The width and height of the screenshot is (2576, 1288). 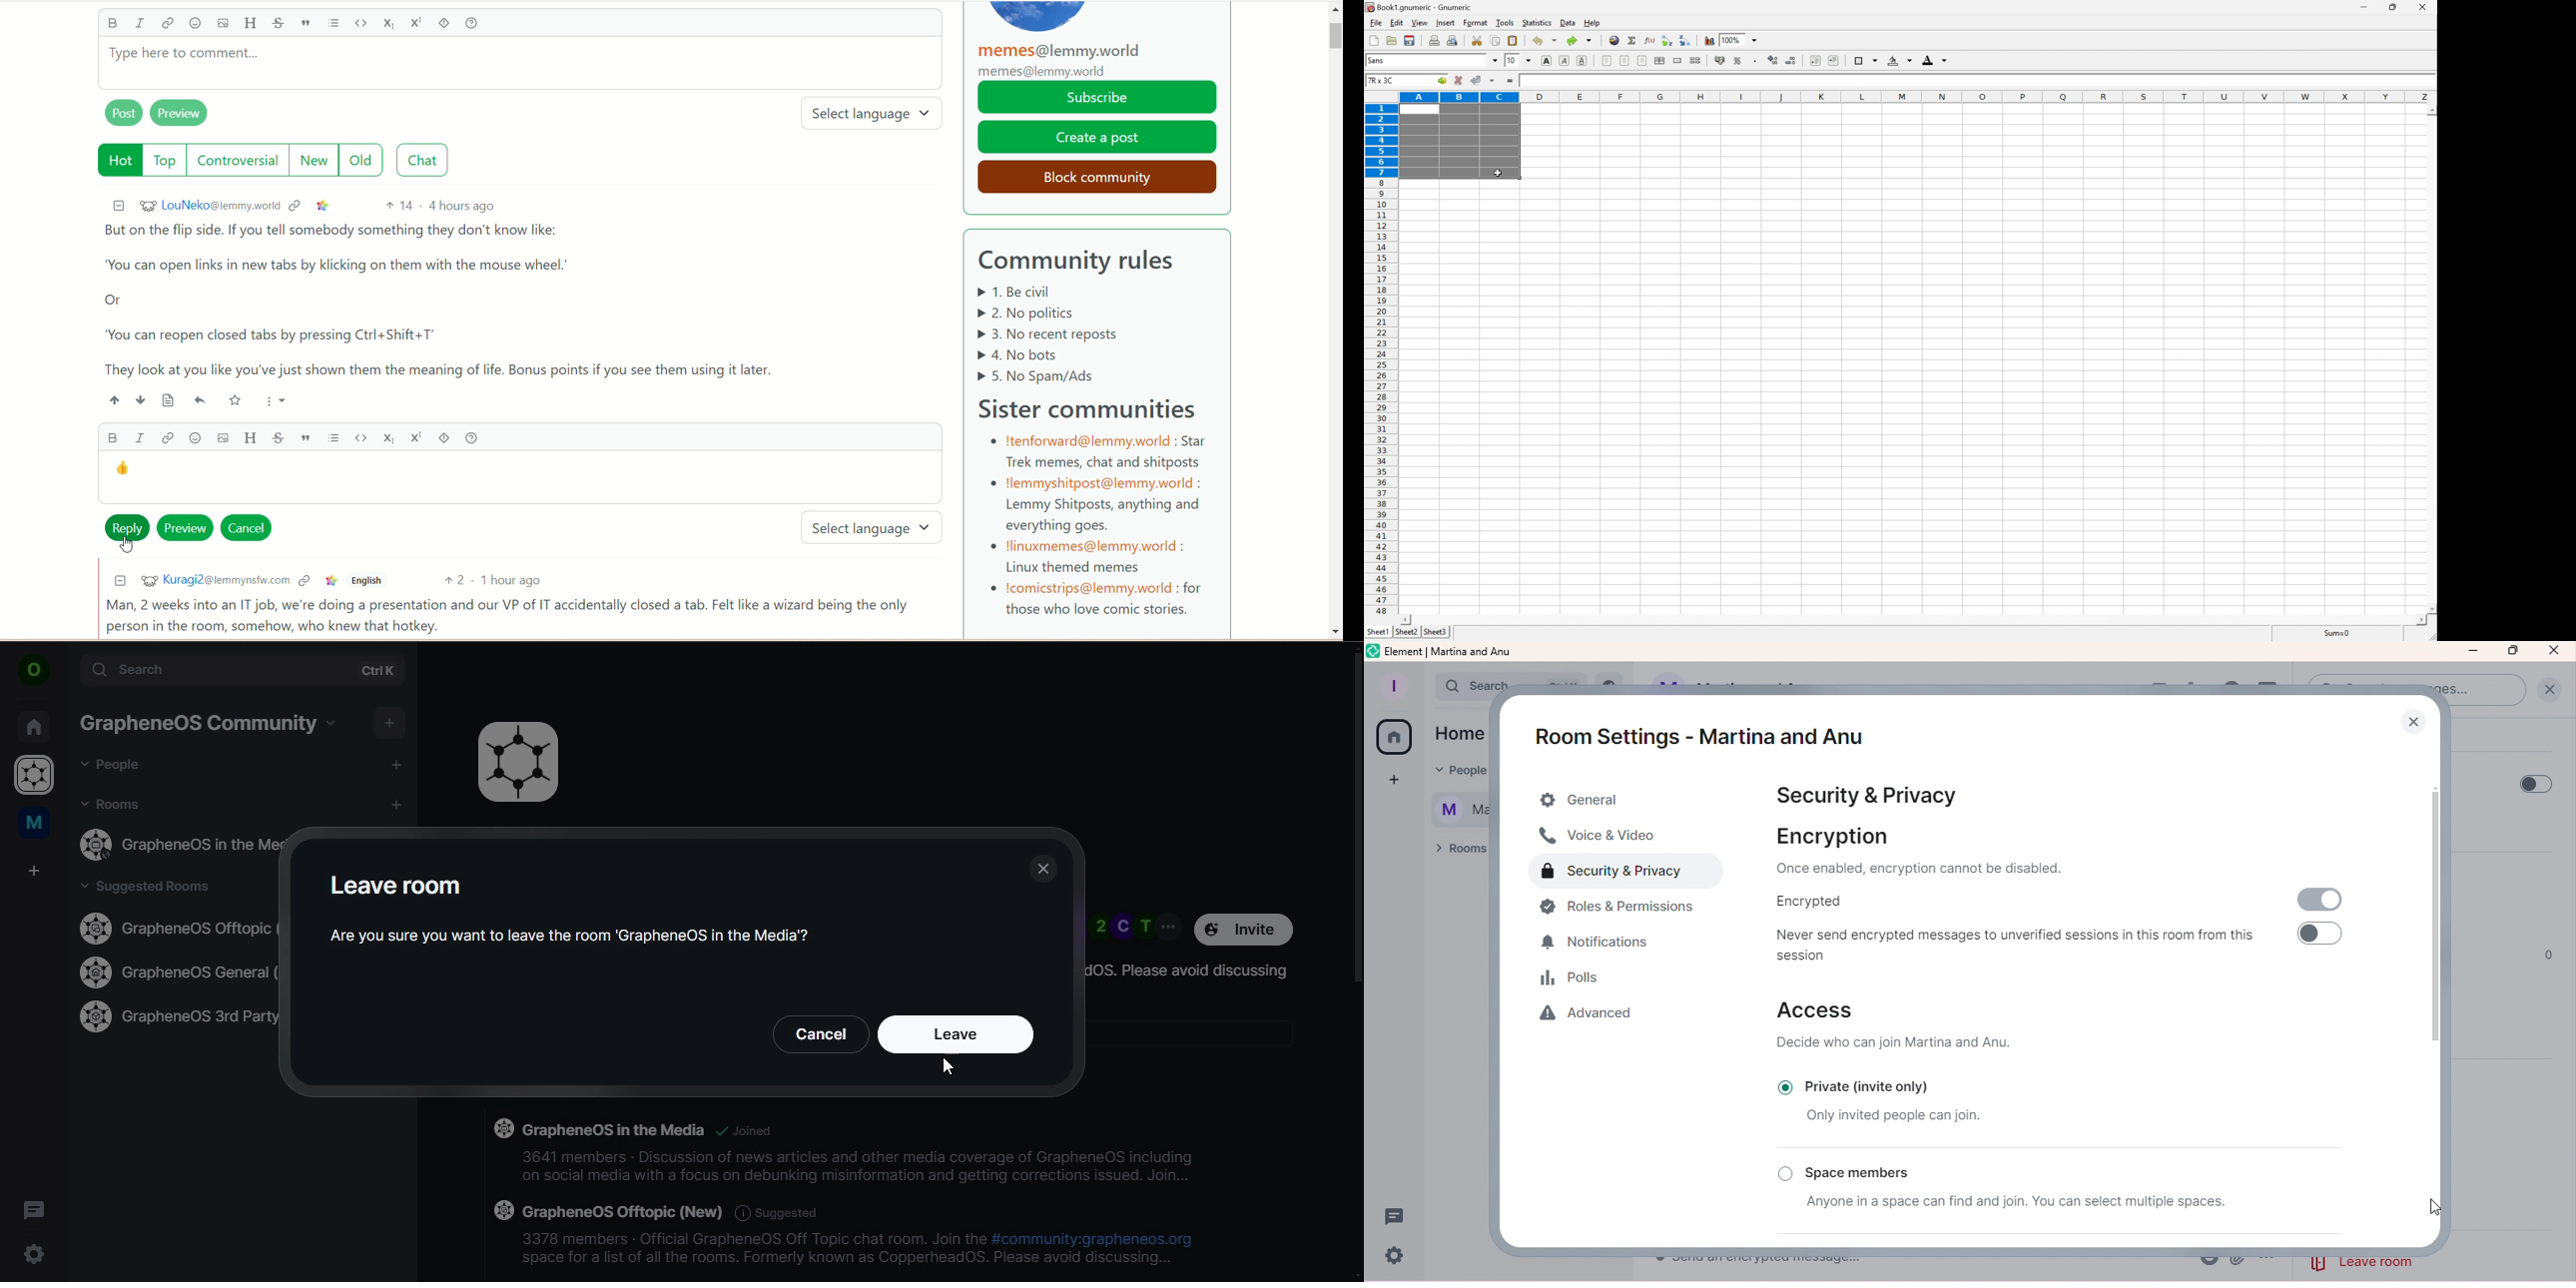 I want to click on Create a space, so click(x=1398, y=783).